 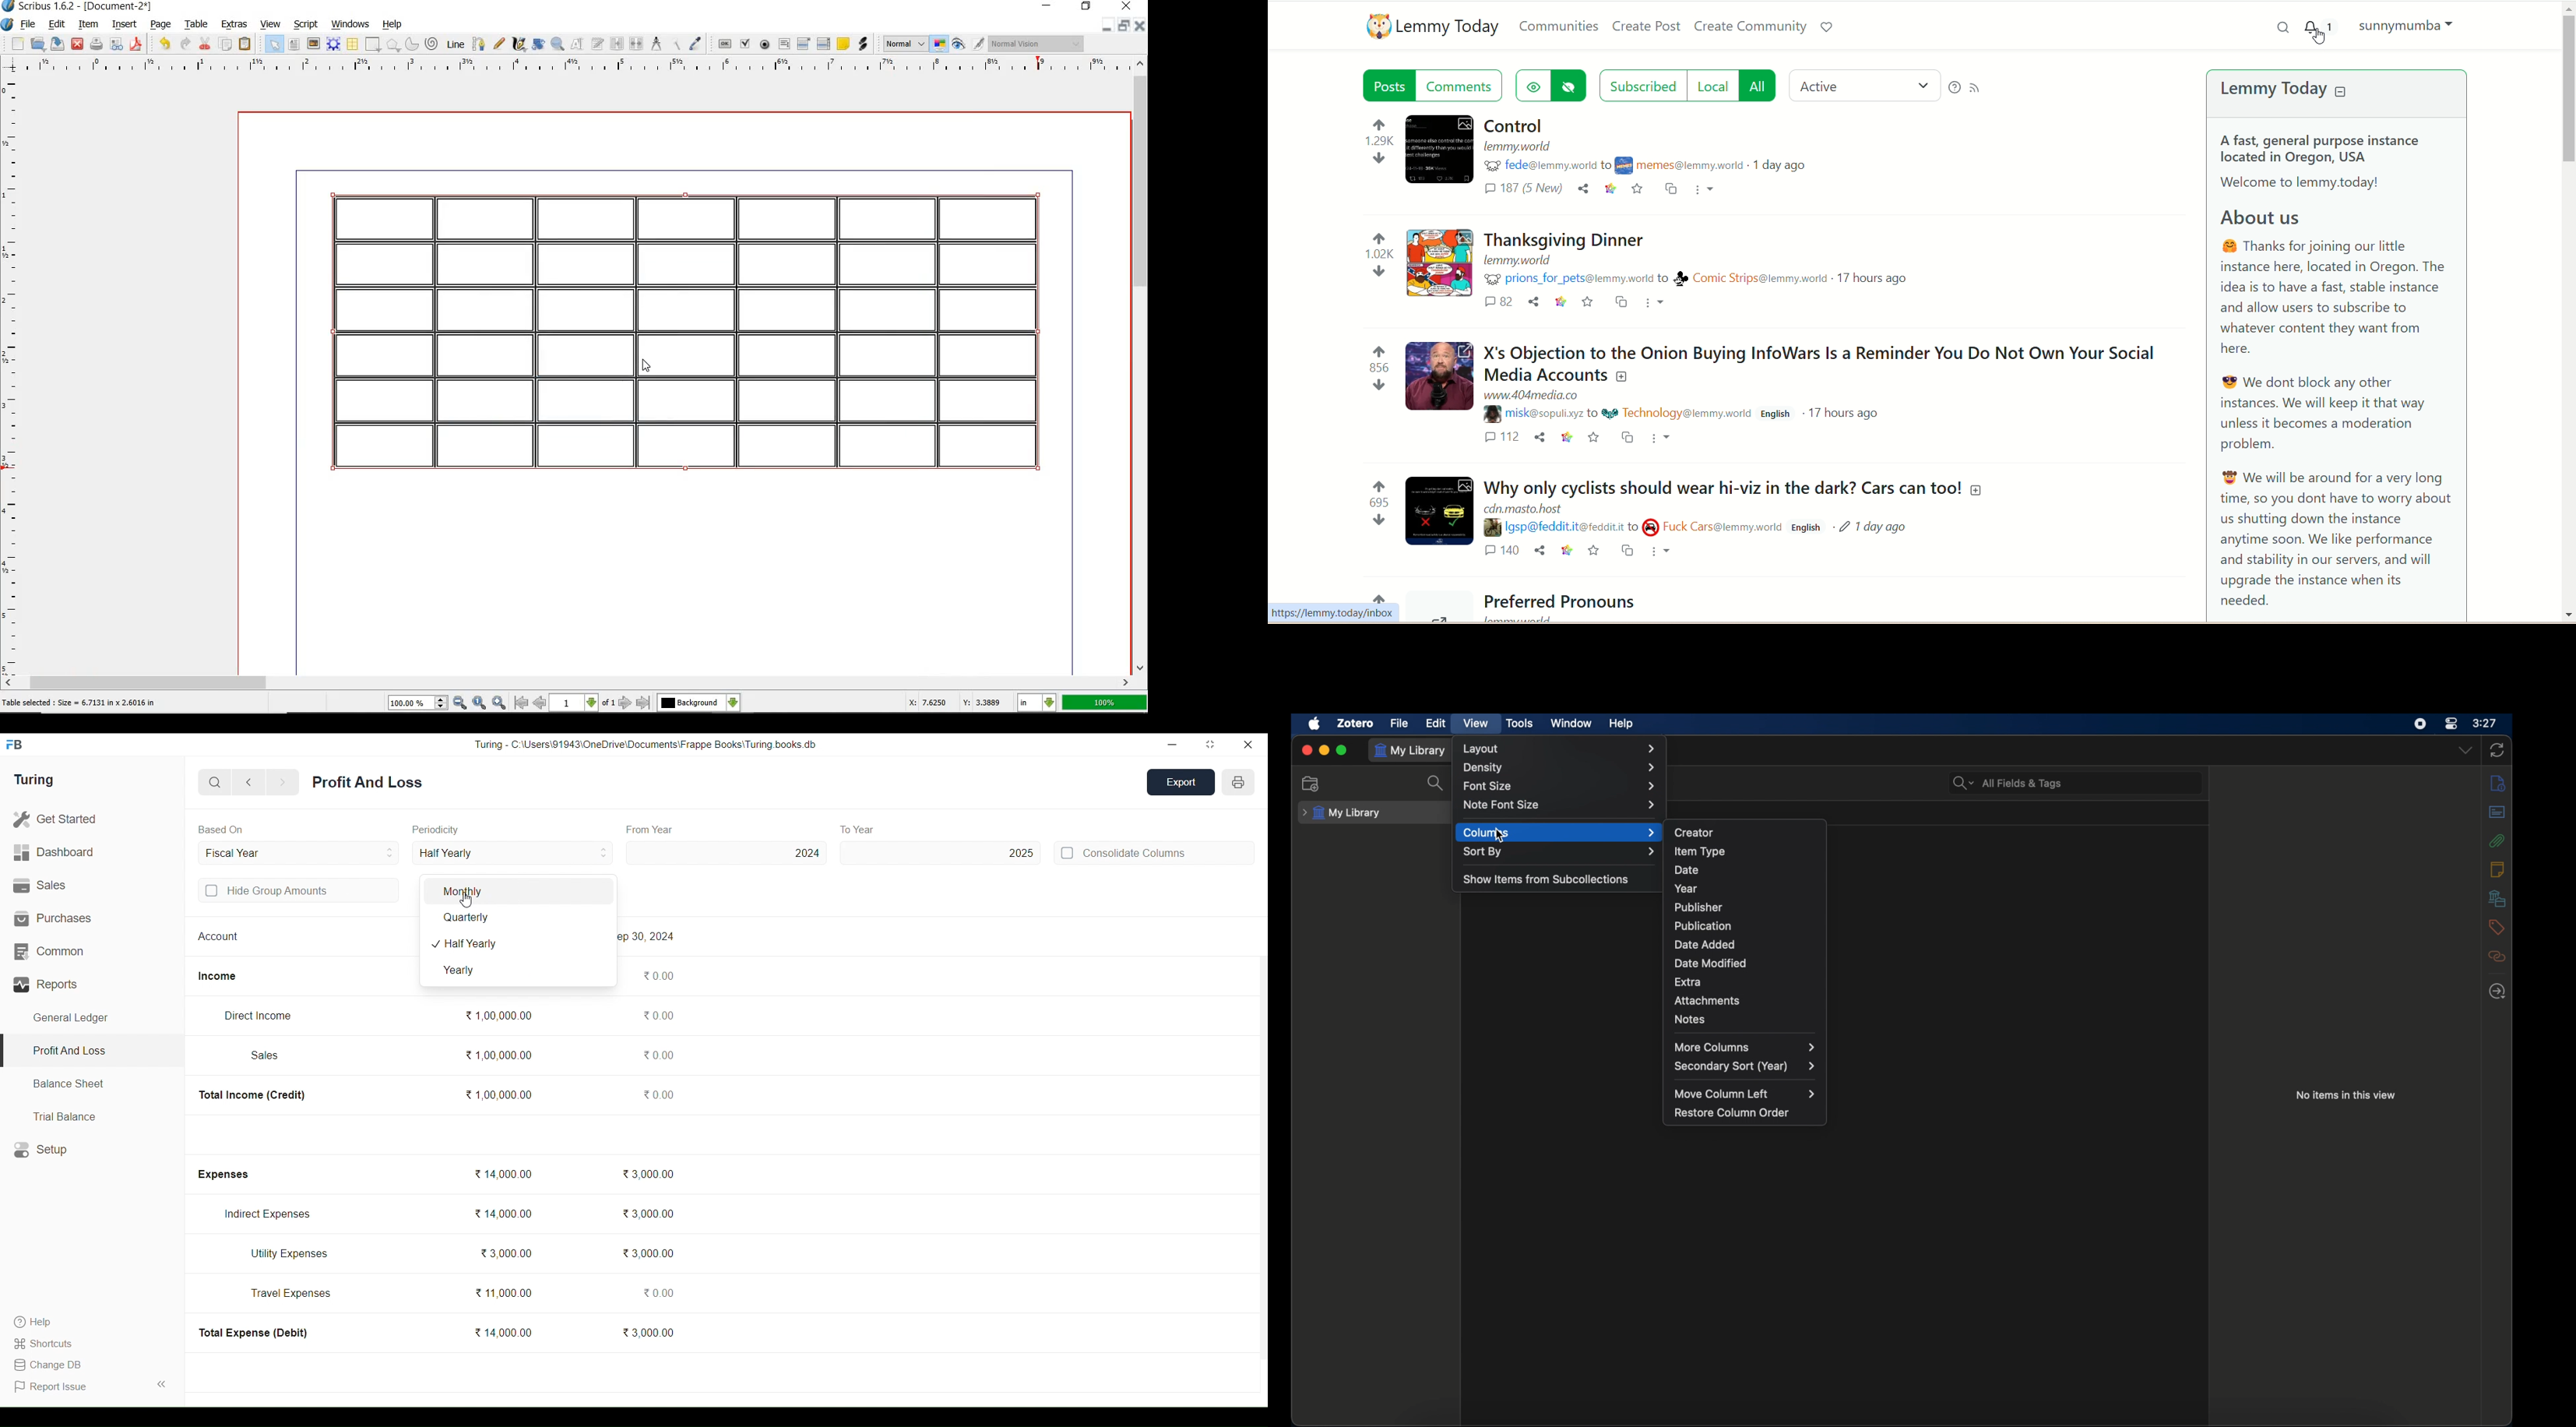 What do you see at coordinates (12, 377) in the screenshot?
I see `ruler` at bounding box center [12, 377].